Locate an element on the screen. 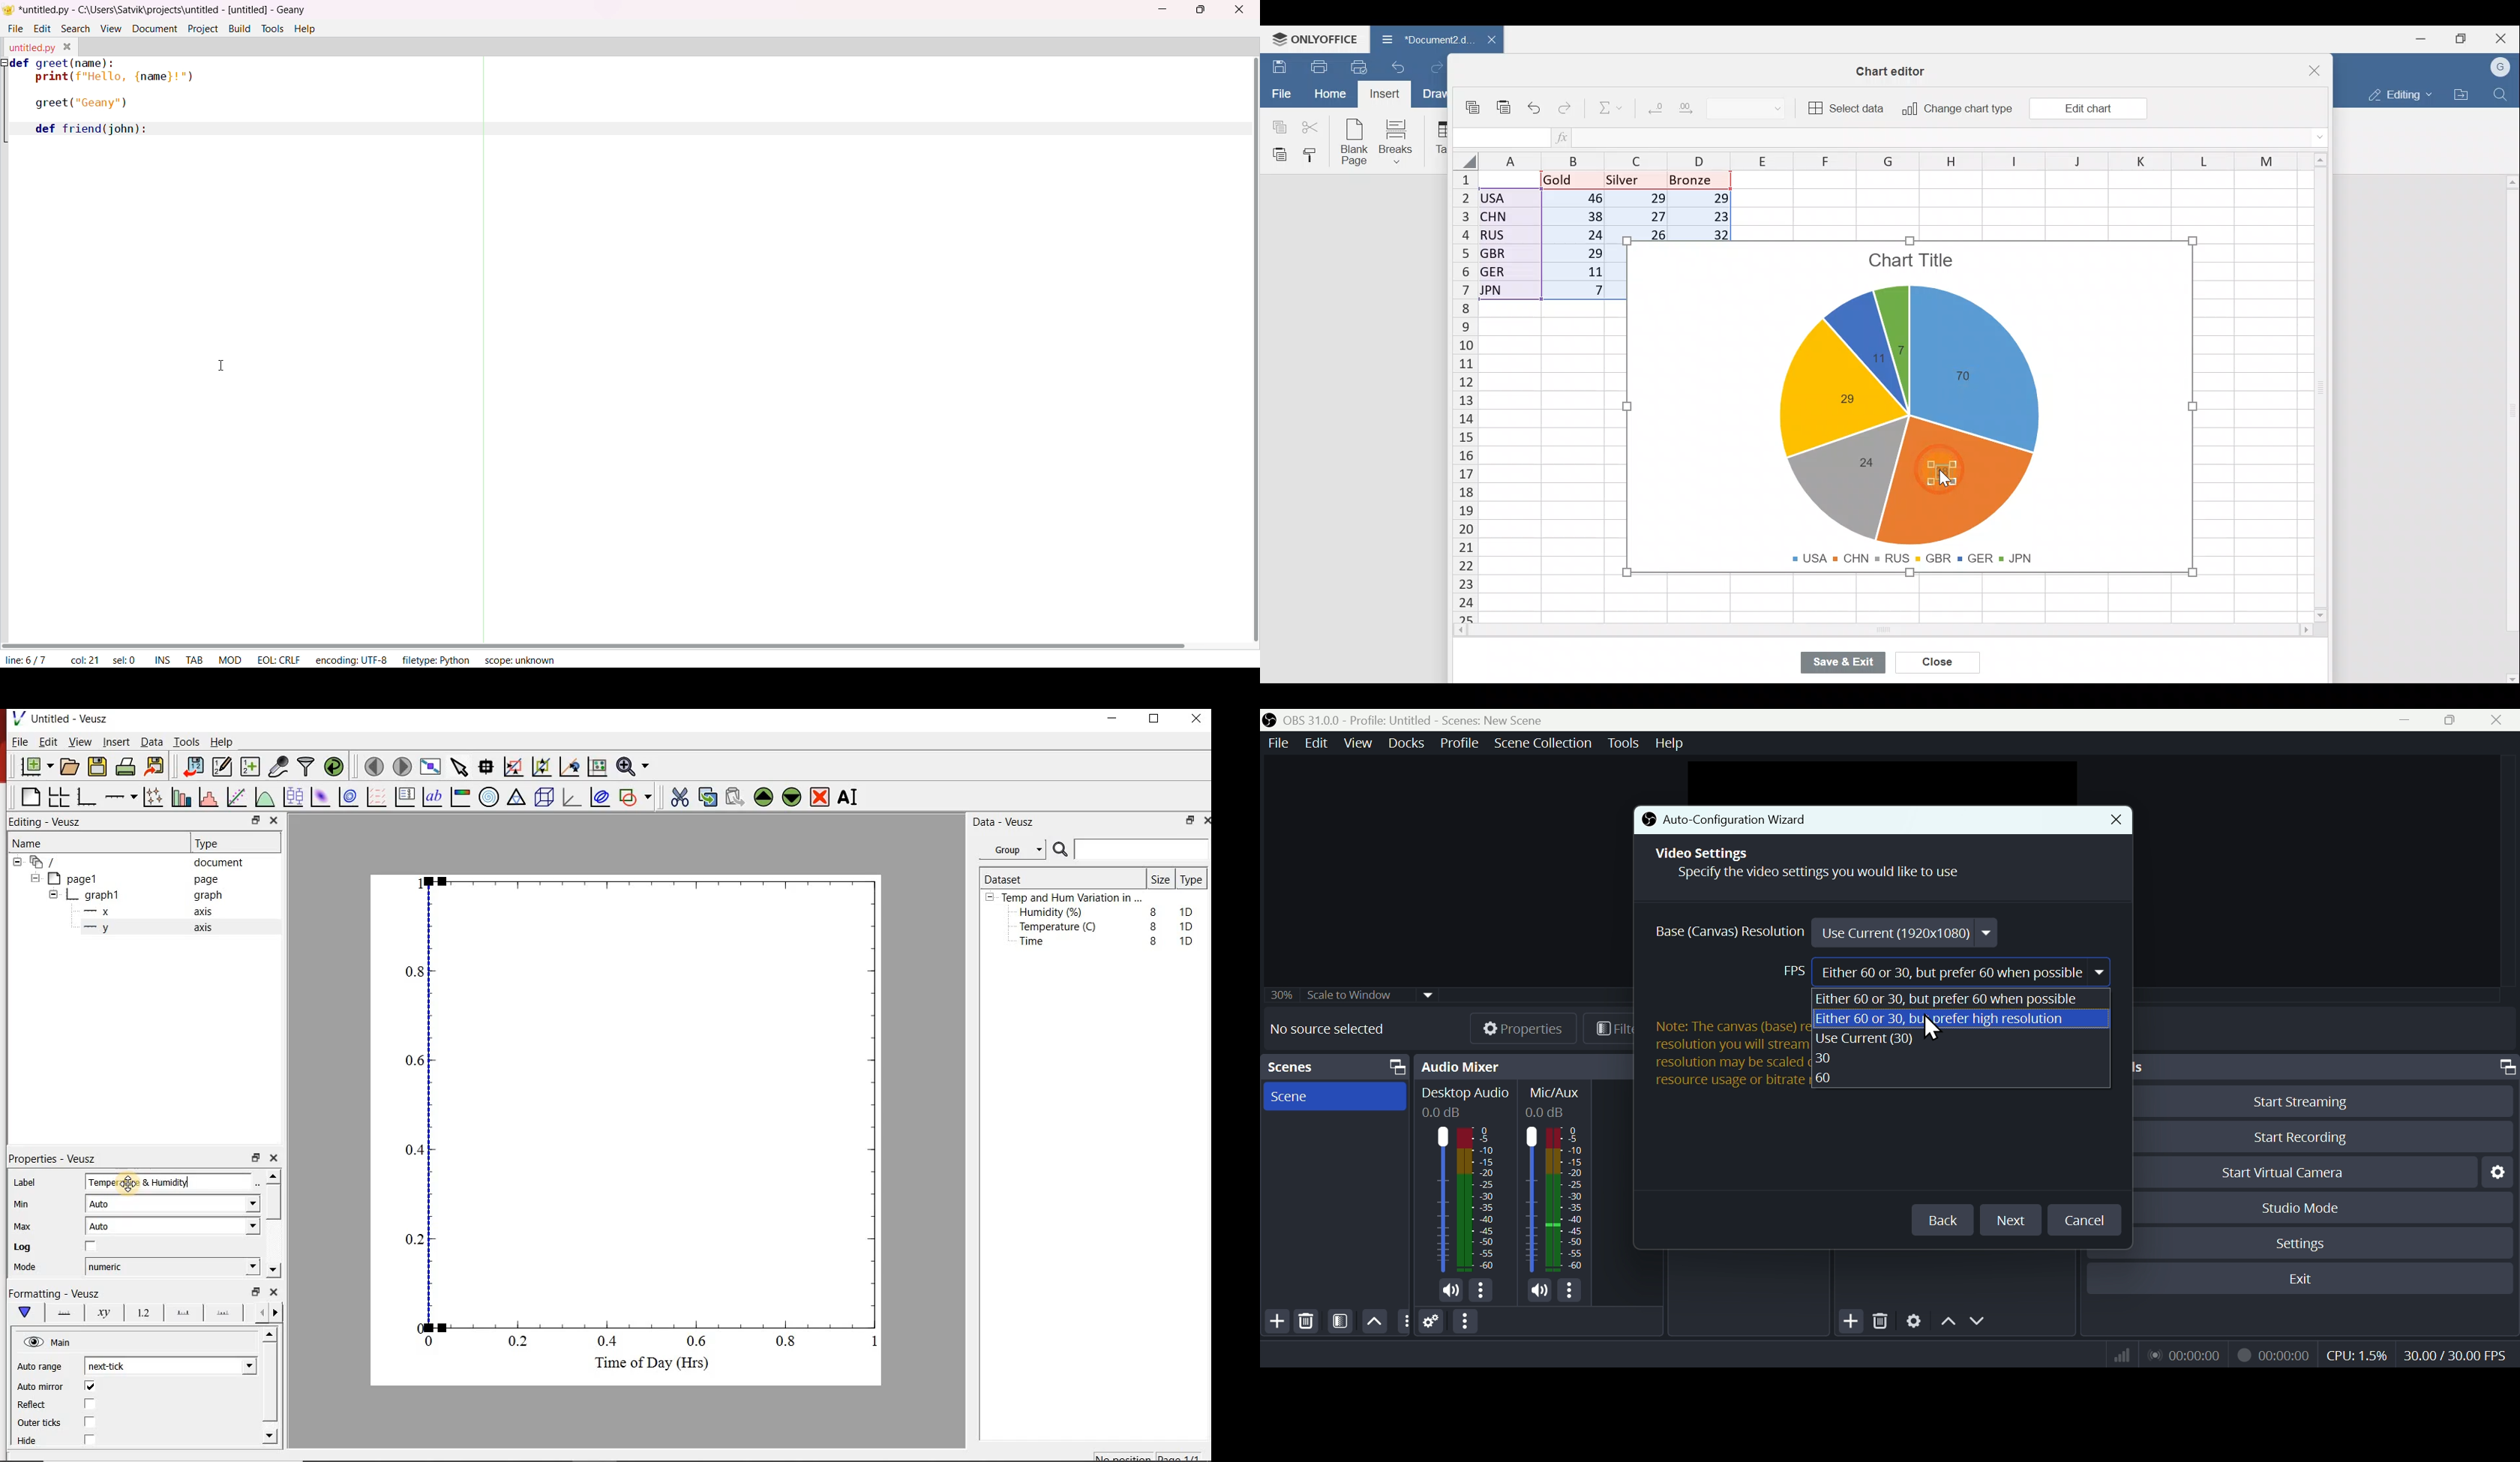 This screenshot has width=2520, height=1484. Either 60 or 30, buyorefer high resolution is located at coordinates (1960, 1019).